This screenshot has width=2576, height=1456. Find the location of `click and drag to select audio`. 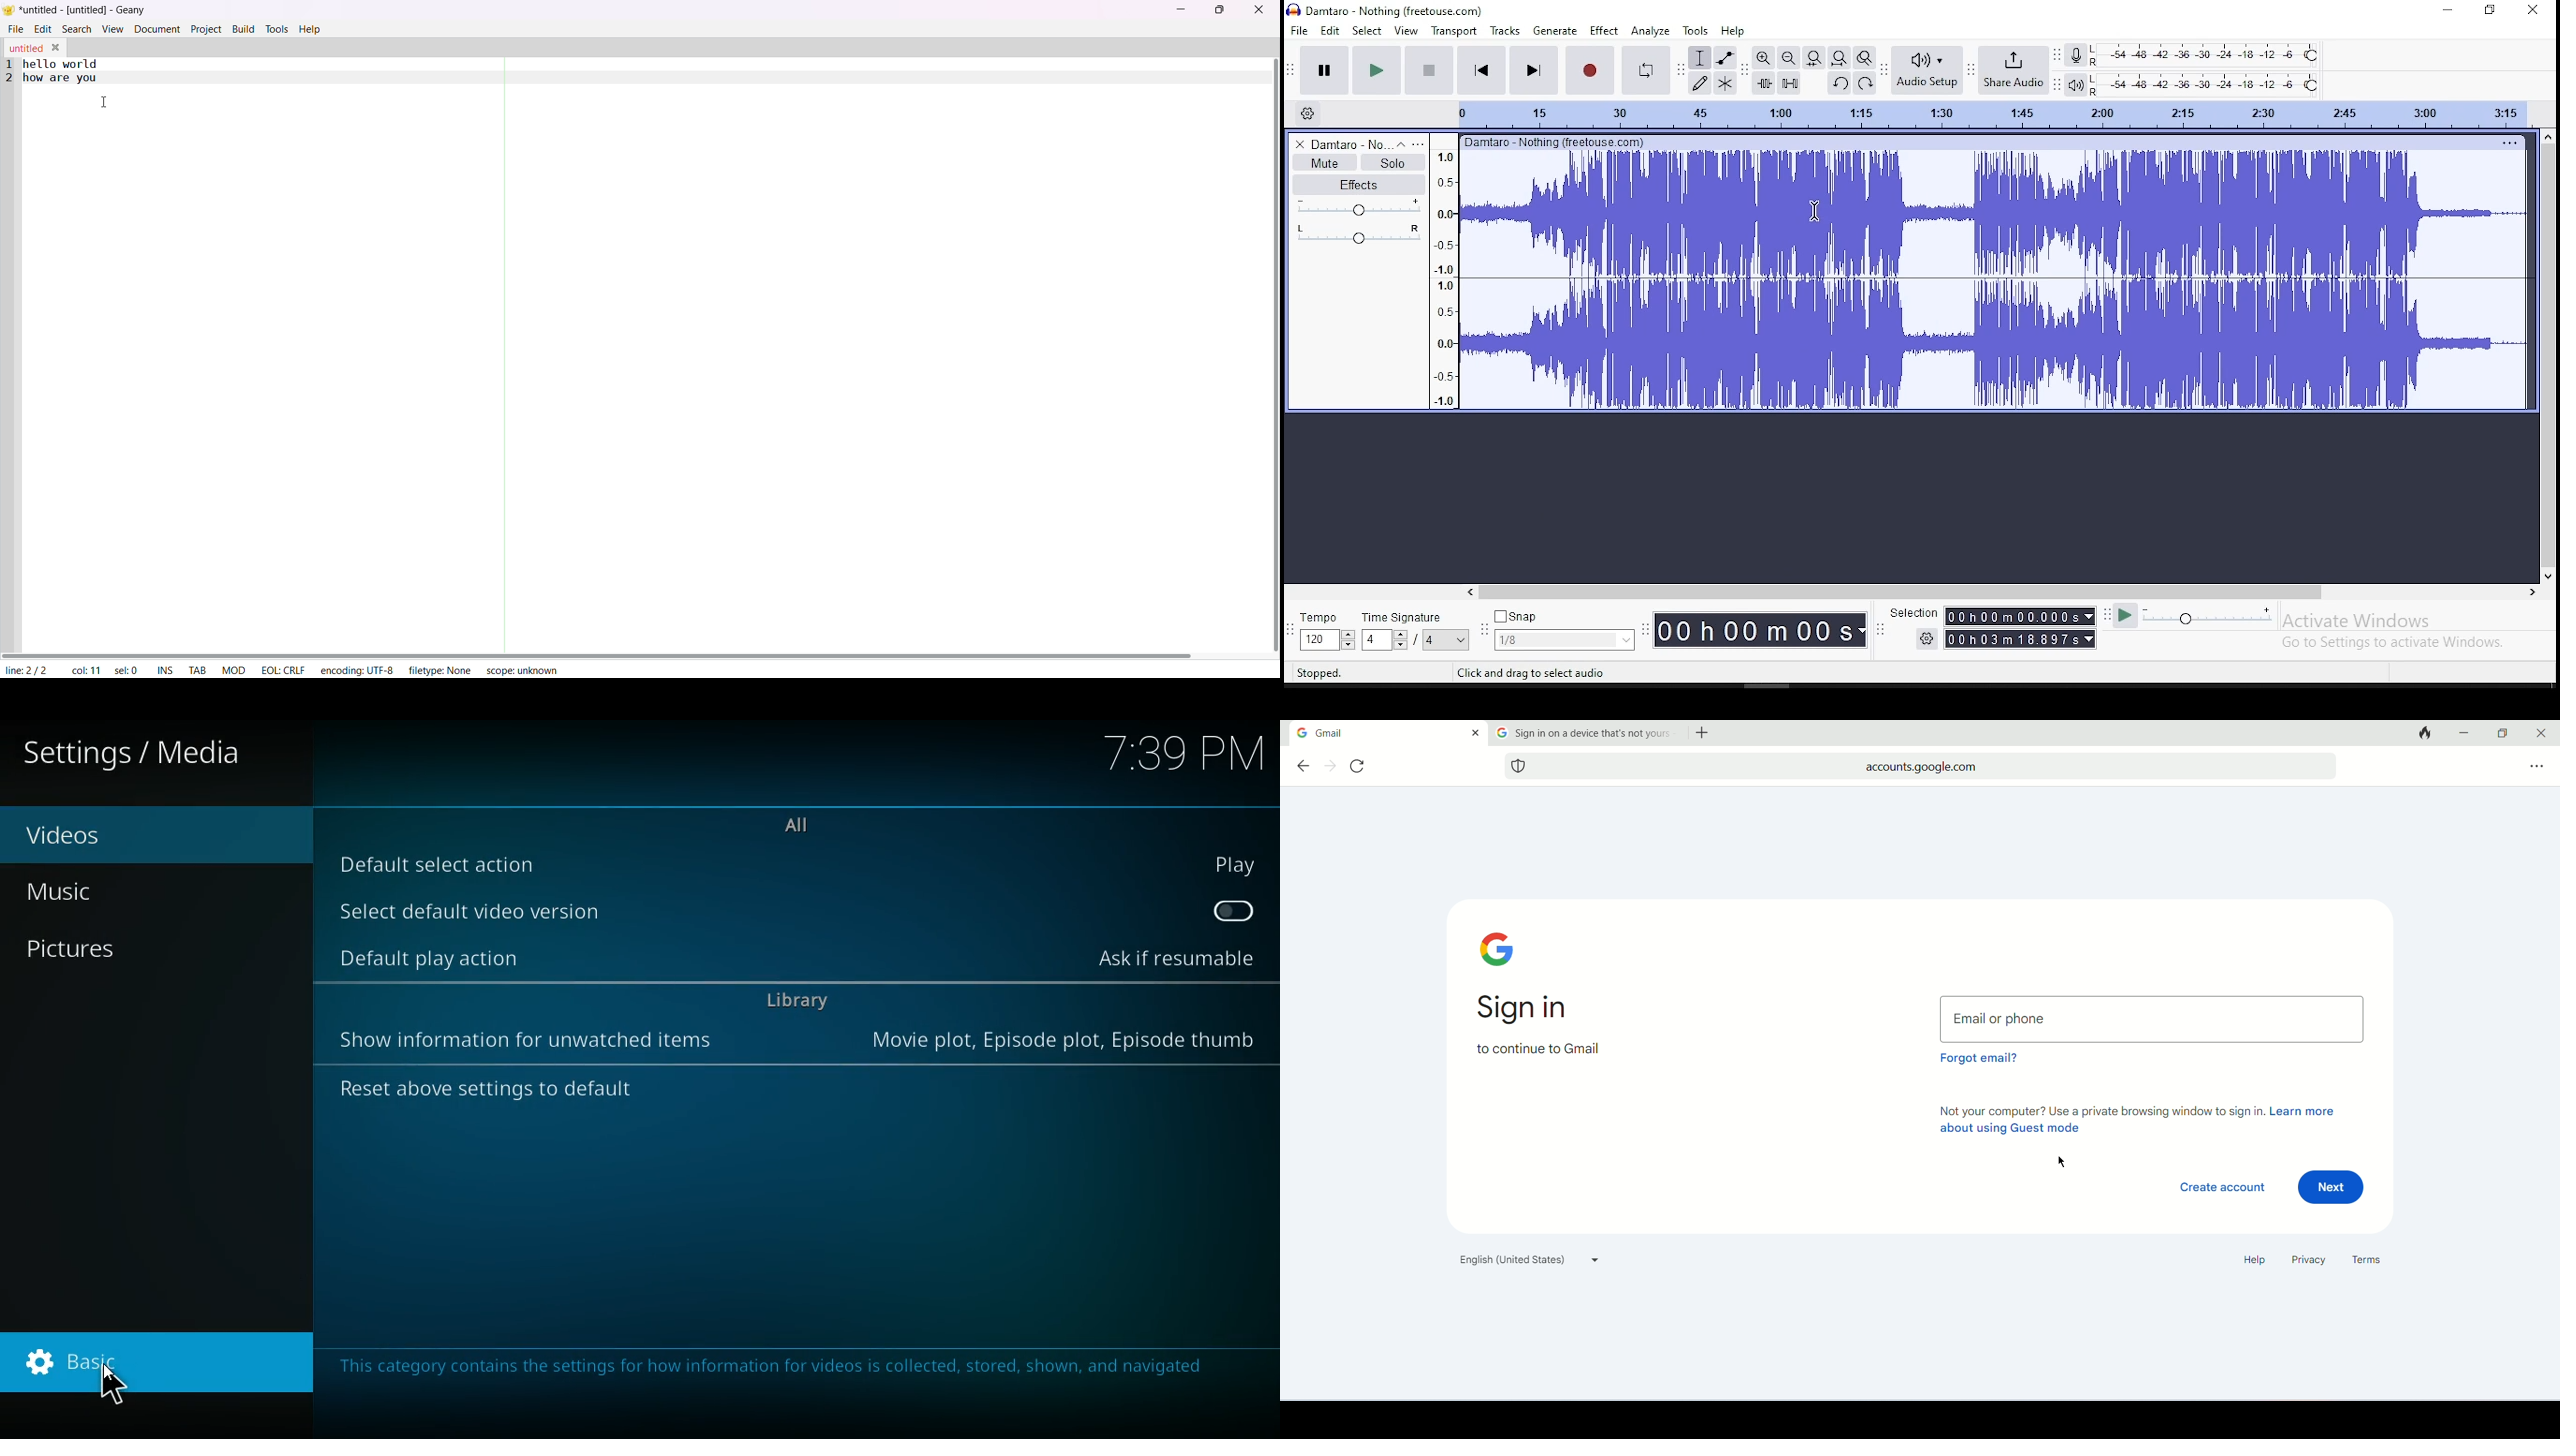

click and drag to select audio is located at coordinates (1535, 674).